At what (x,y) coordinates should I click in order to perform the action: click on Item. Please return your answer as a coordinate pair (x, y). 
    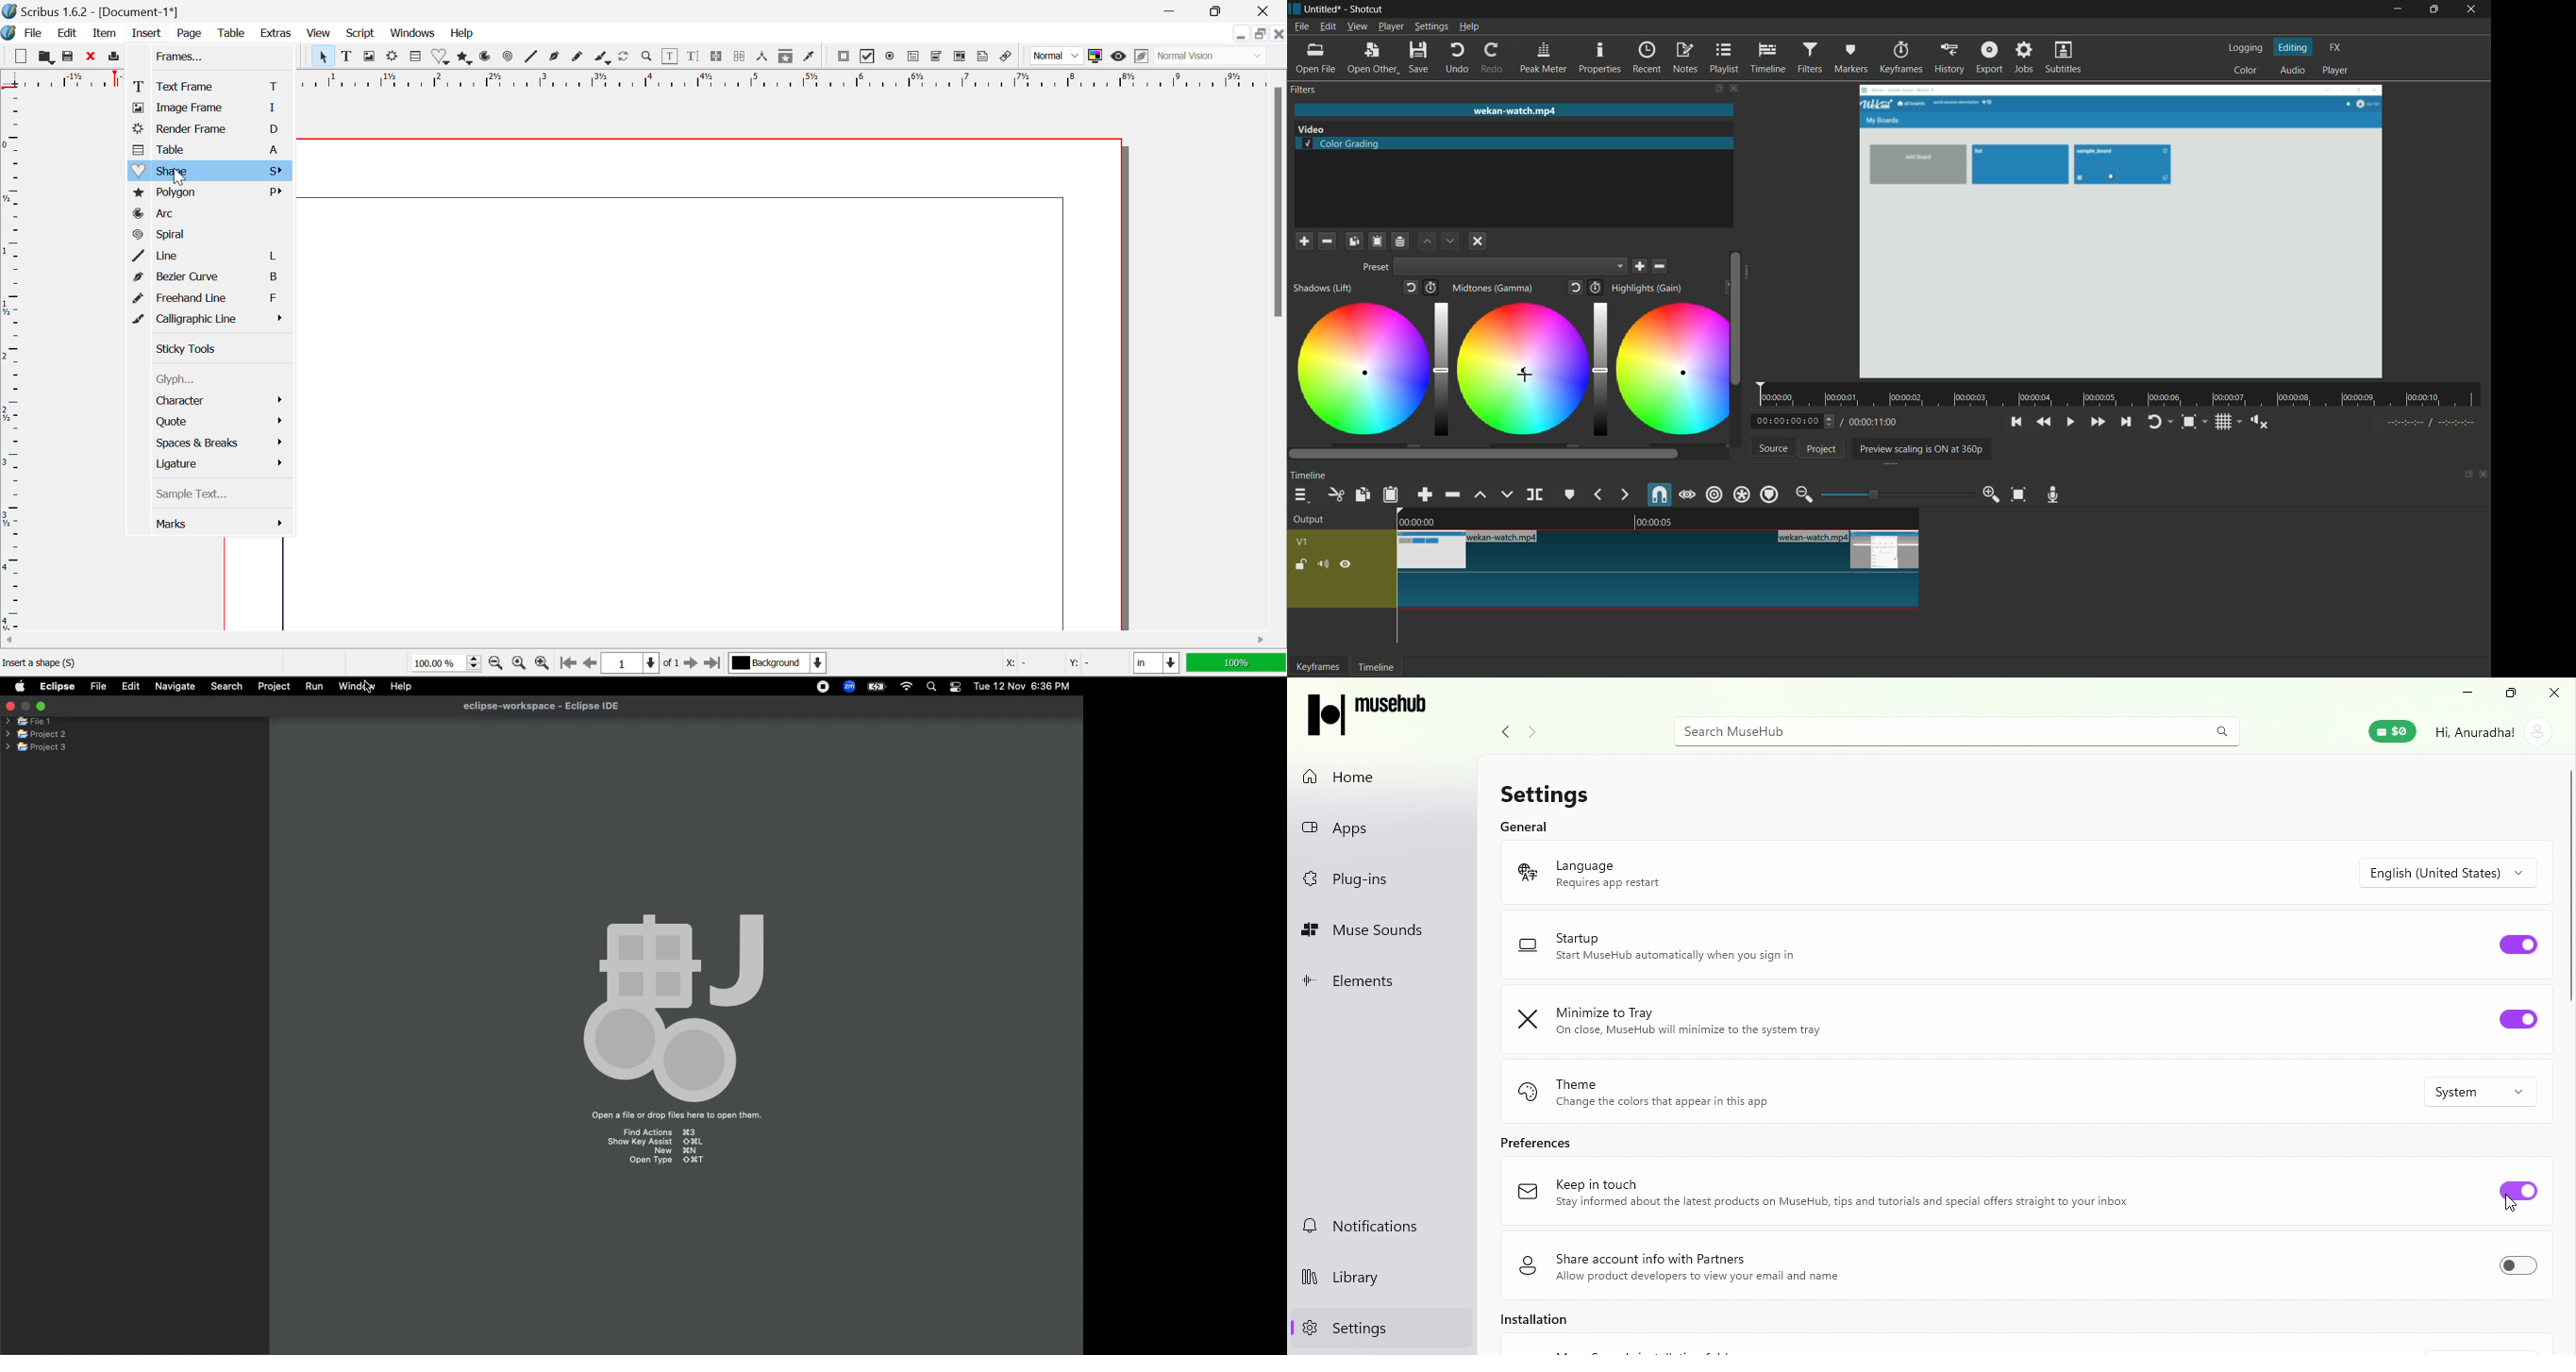
    Looking at the image, I should click on (105, 34).